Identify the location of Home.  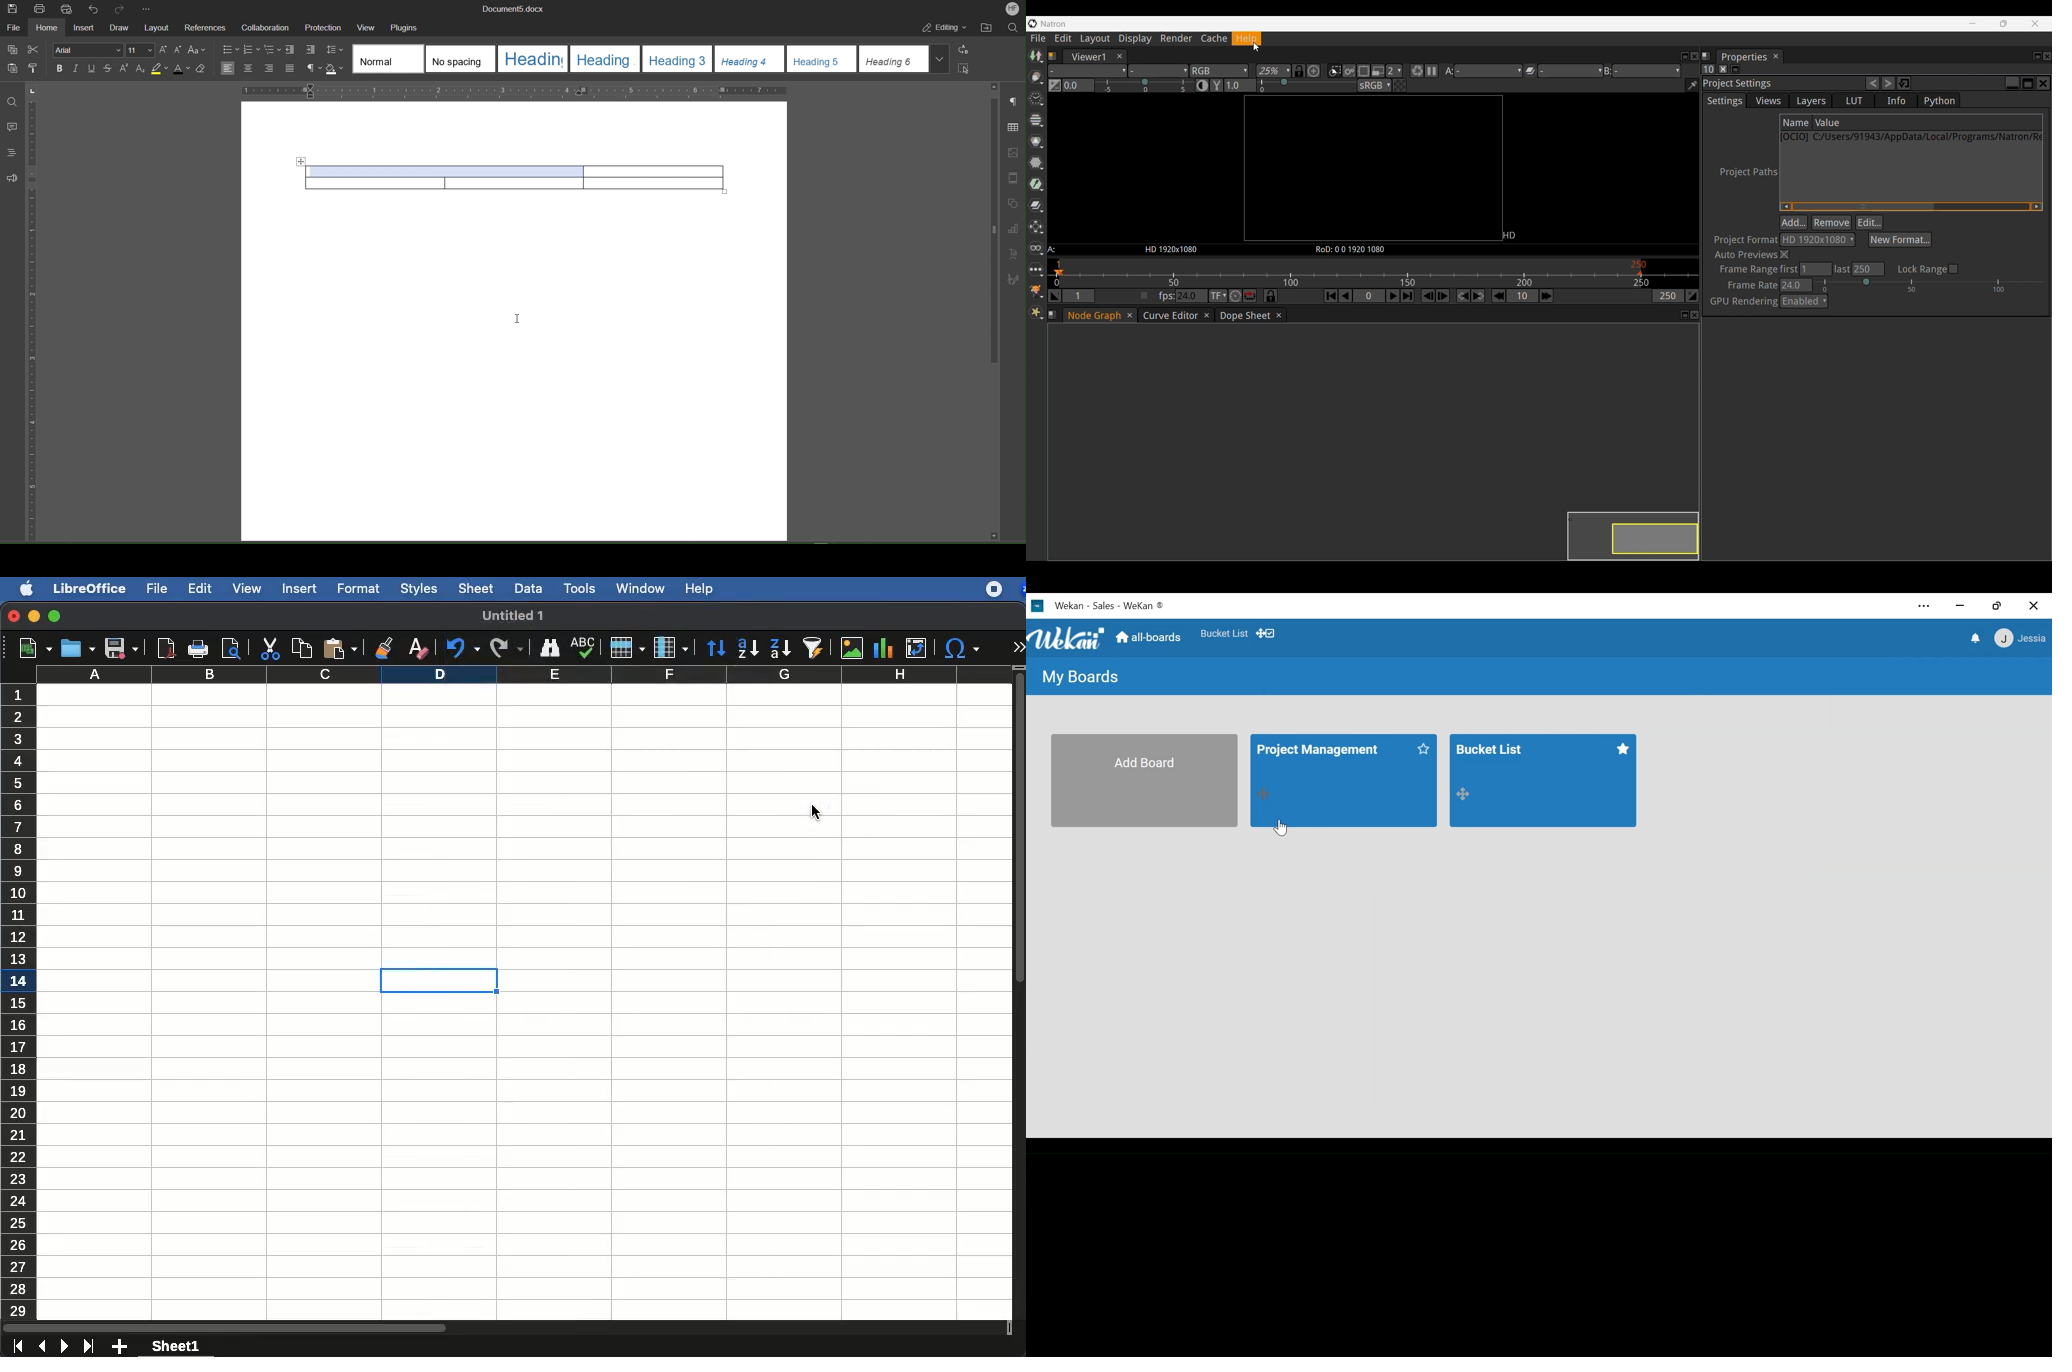
(50, 29).